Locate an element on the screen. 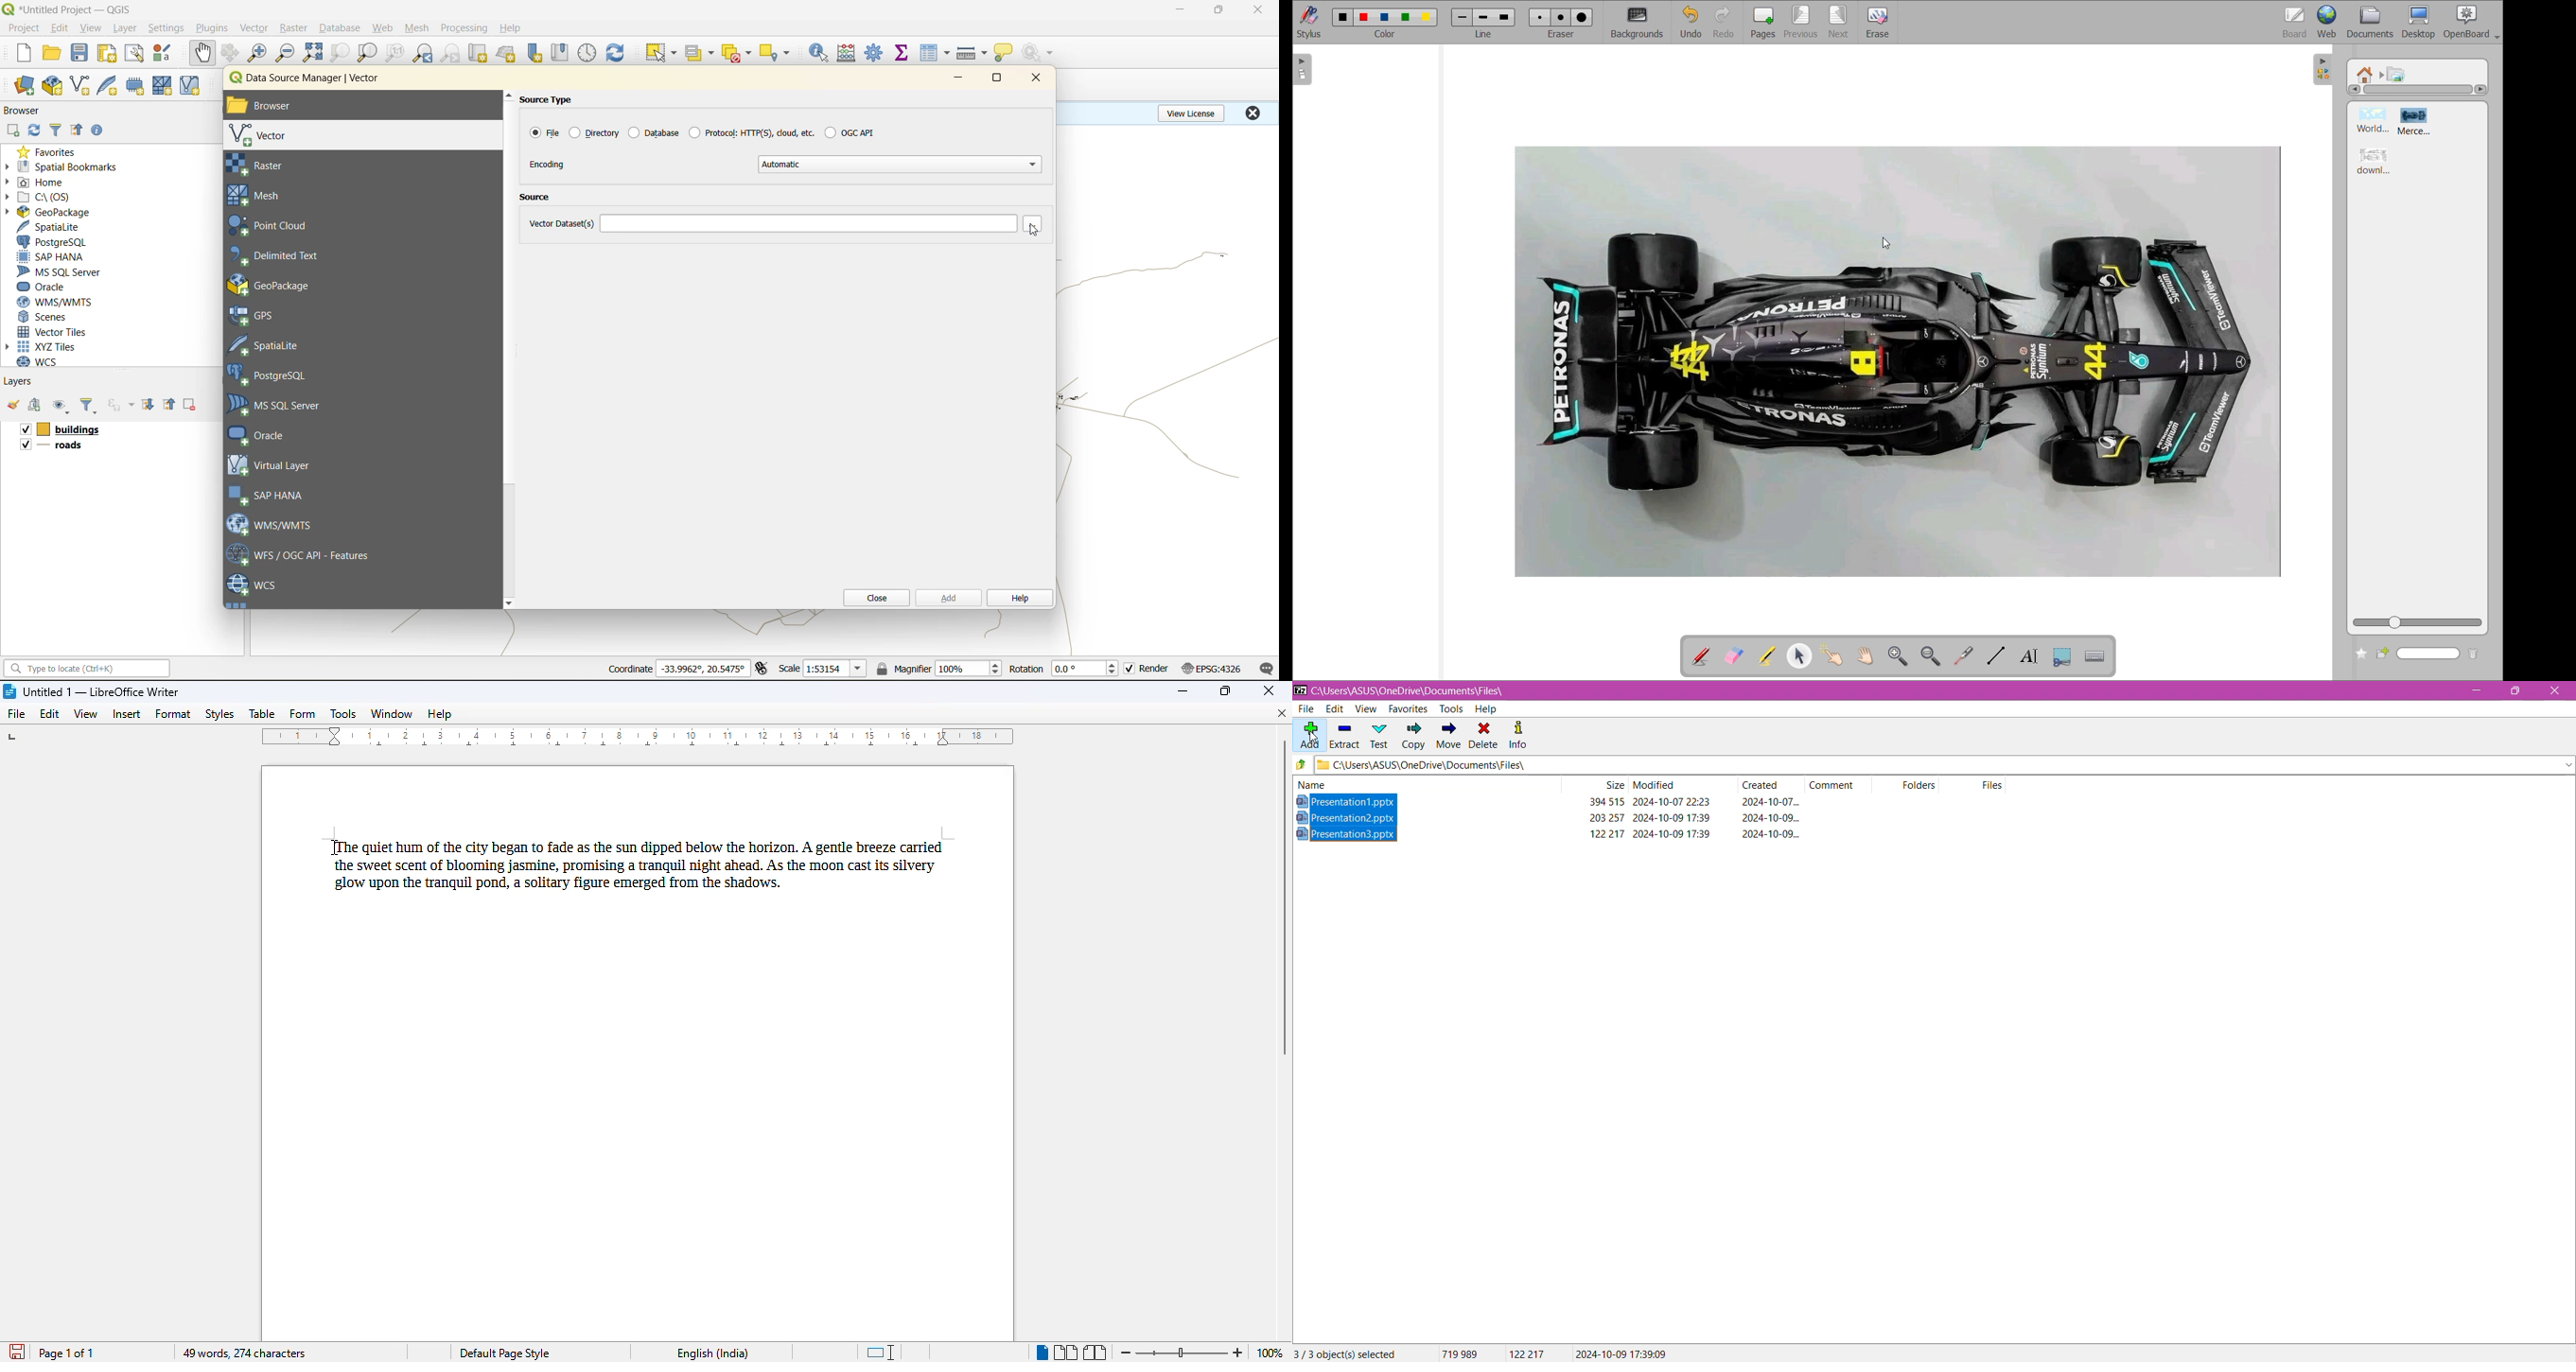 Image resolution: width=2576 pixels, height=1372 pixels. no action is located at coordinates (1040, 53).